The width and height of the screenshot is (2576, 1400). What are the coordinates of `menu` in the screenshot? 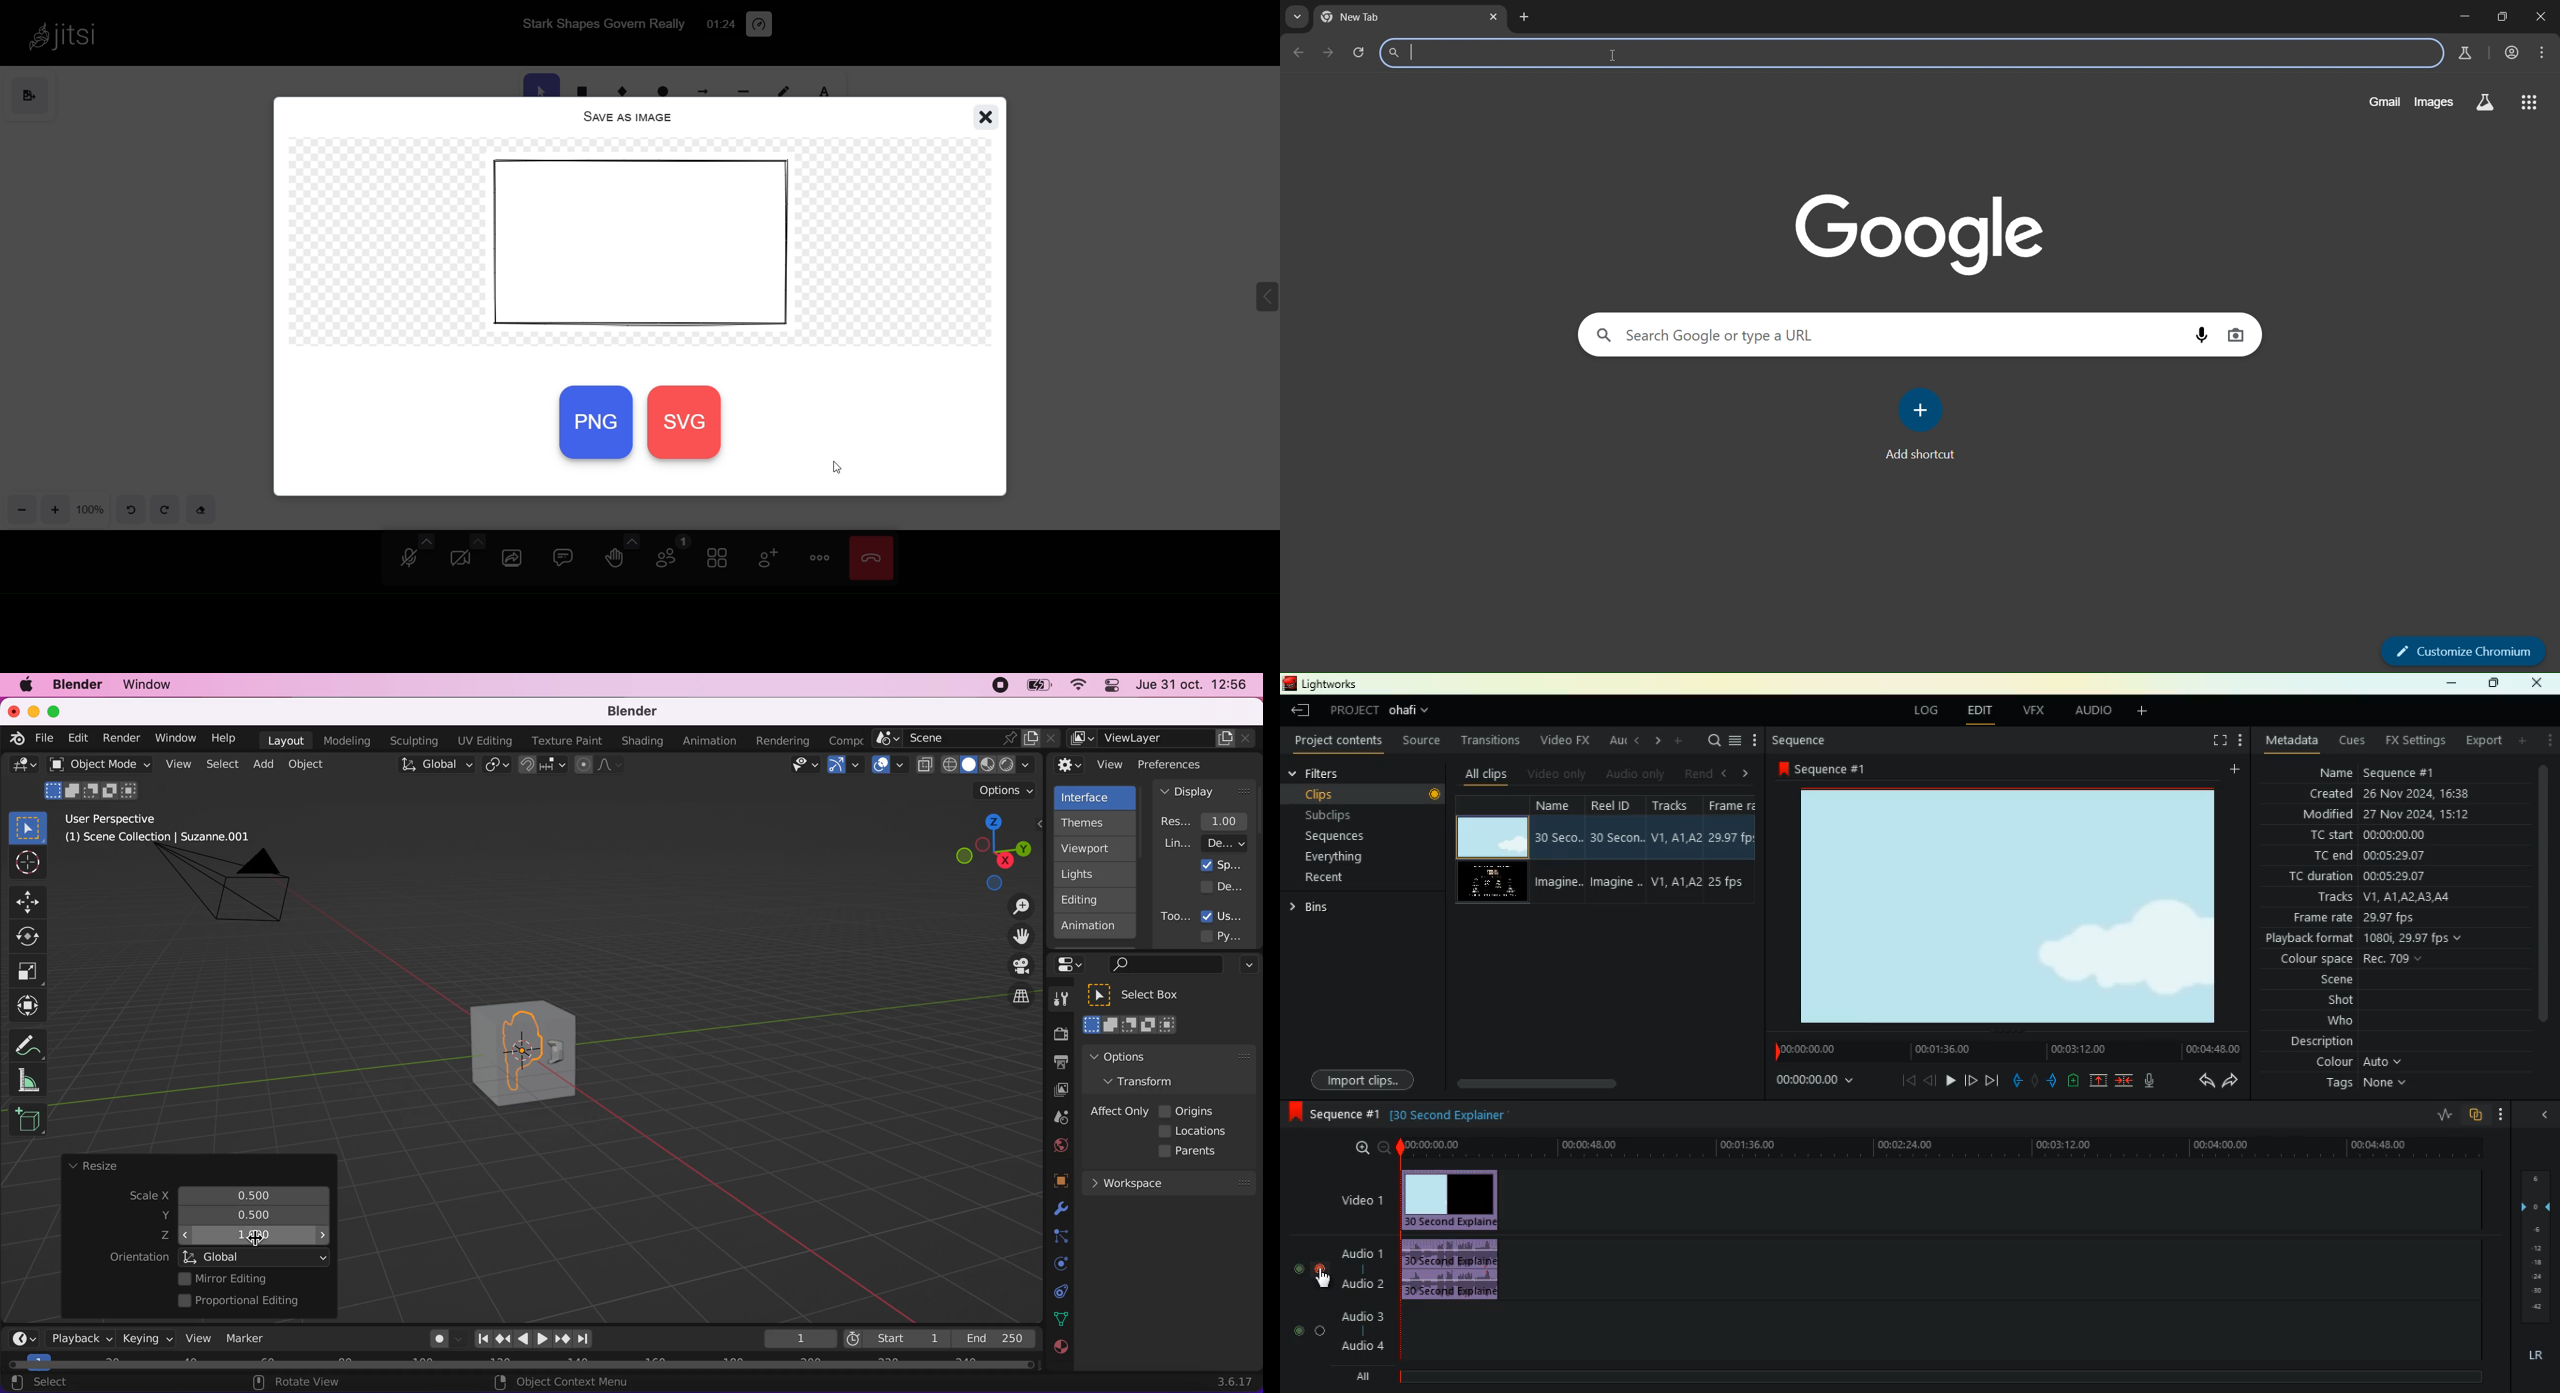 It's located at (2543, 53).